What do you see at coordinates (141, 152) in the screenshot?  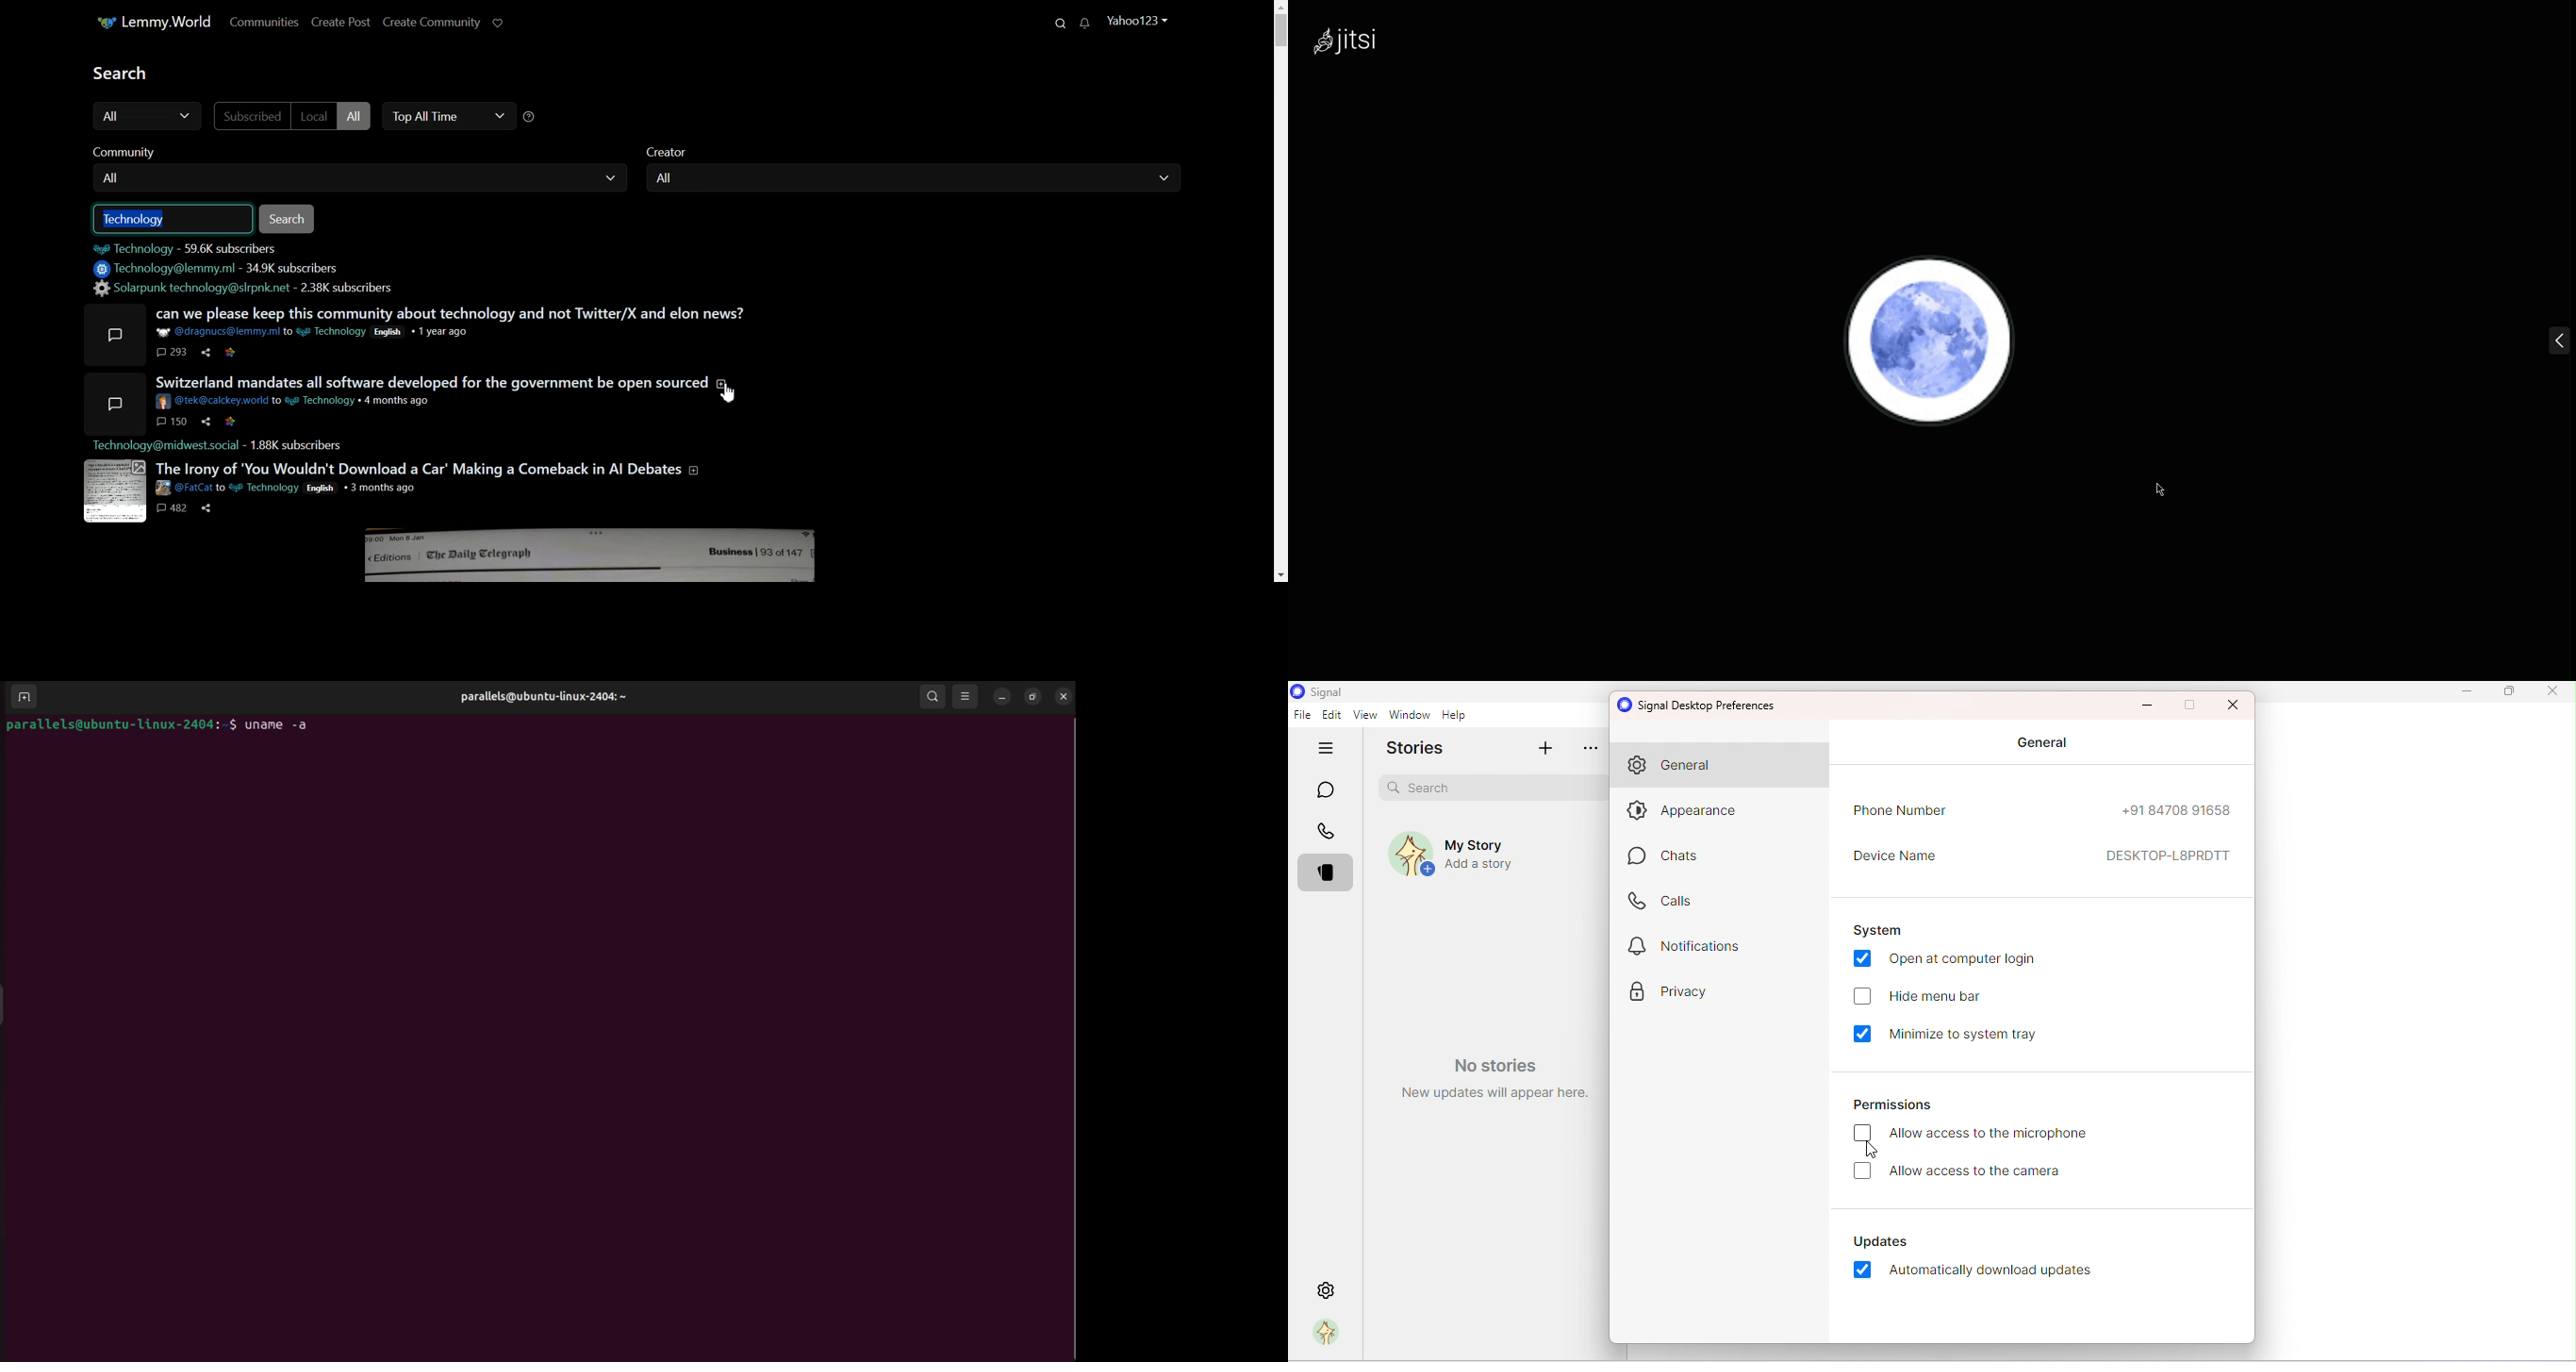 I see `Community` at bounding box center [141, 152].